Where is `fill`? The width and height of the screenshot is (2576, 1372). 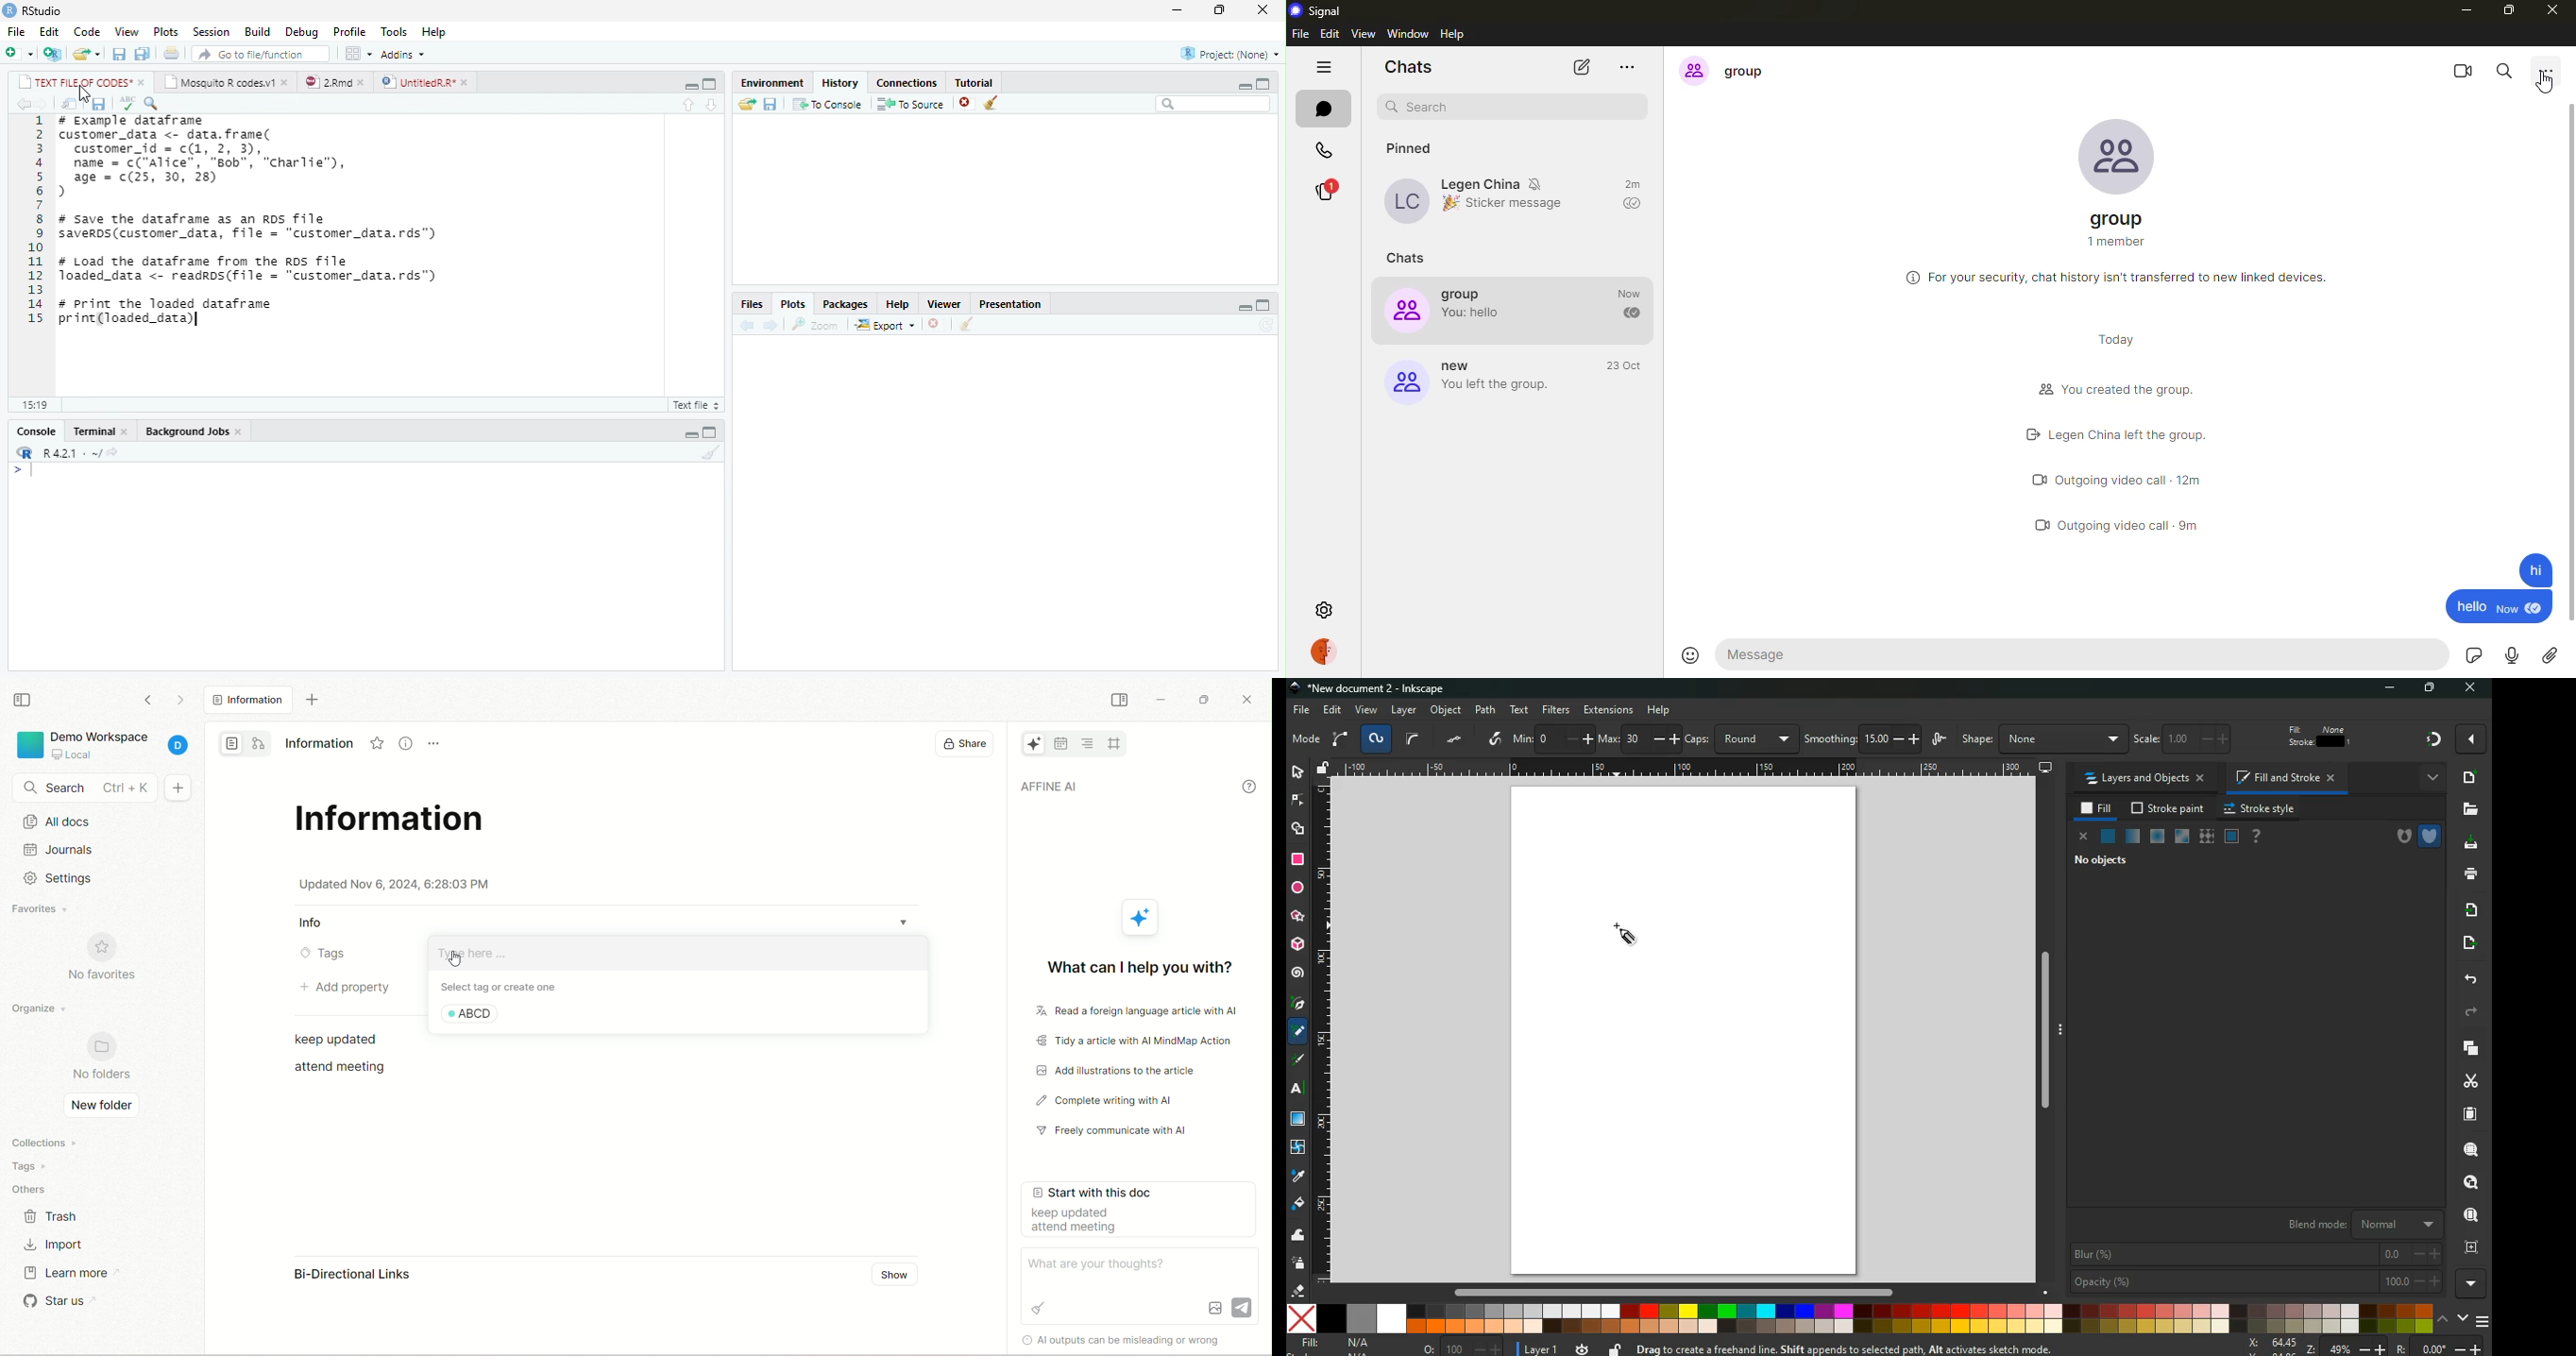 fill is located at coordinates (2097, 809).